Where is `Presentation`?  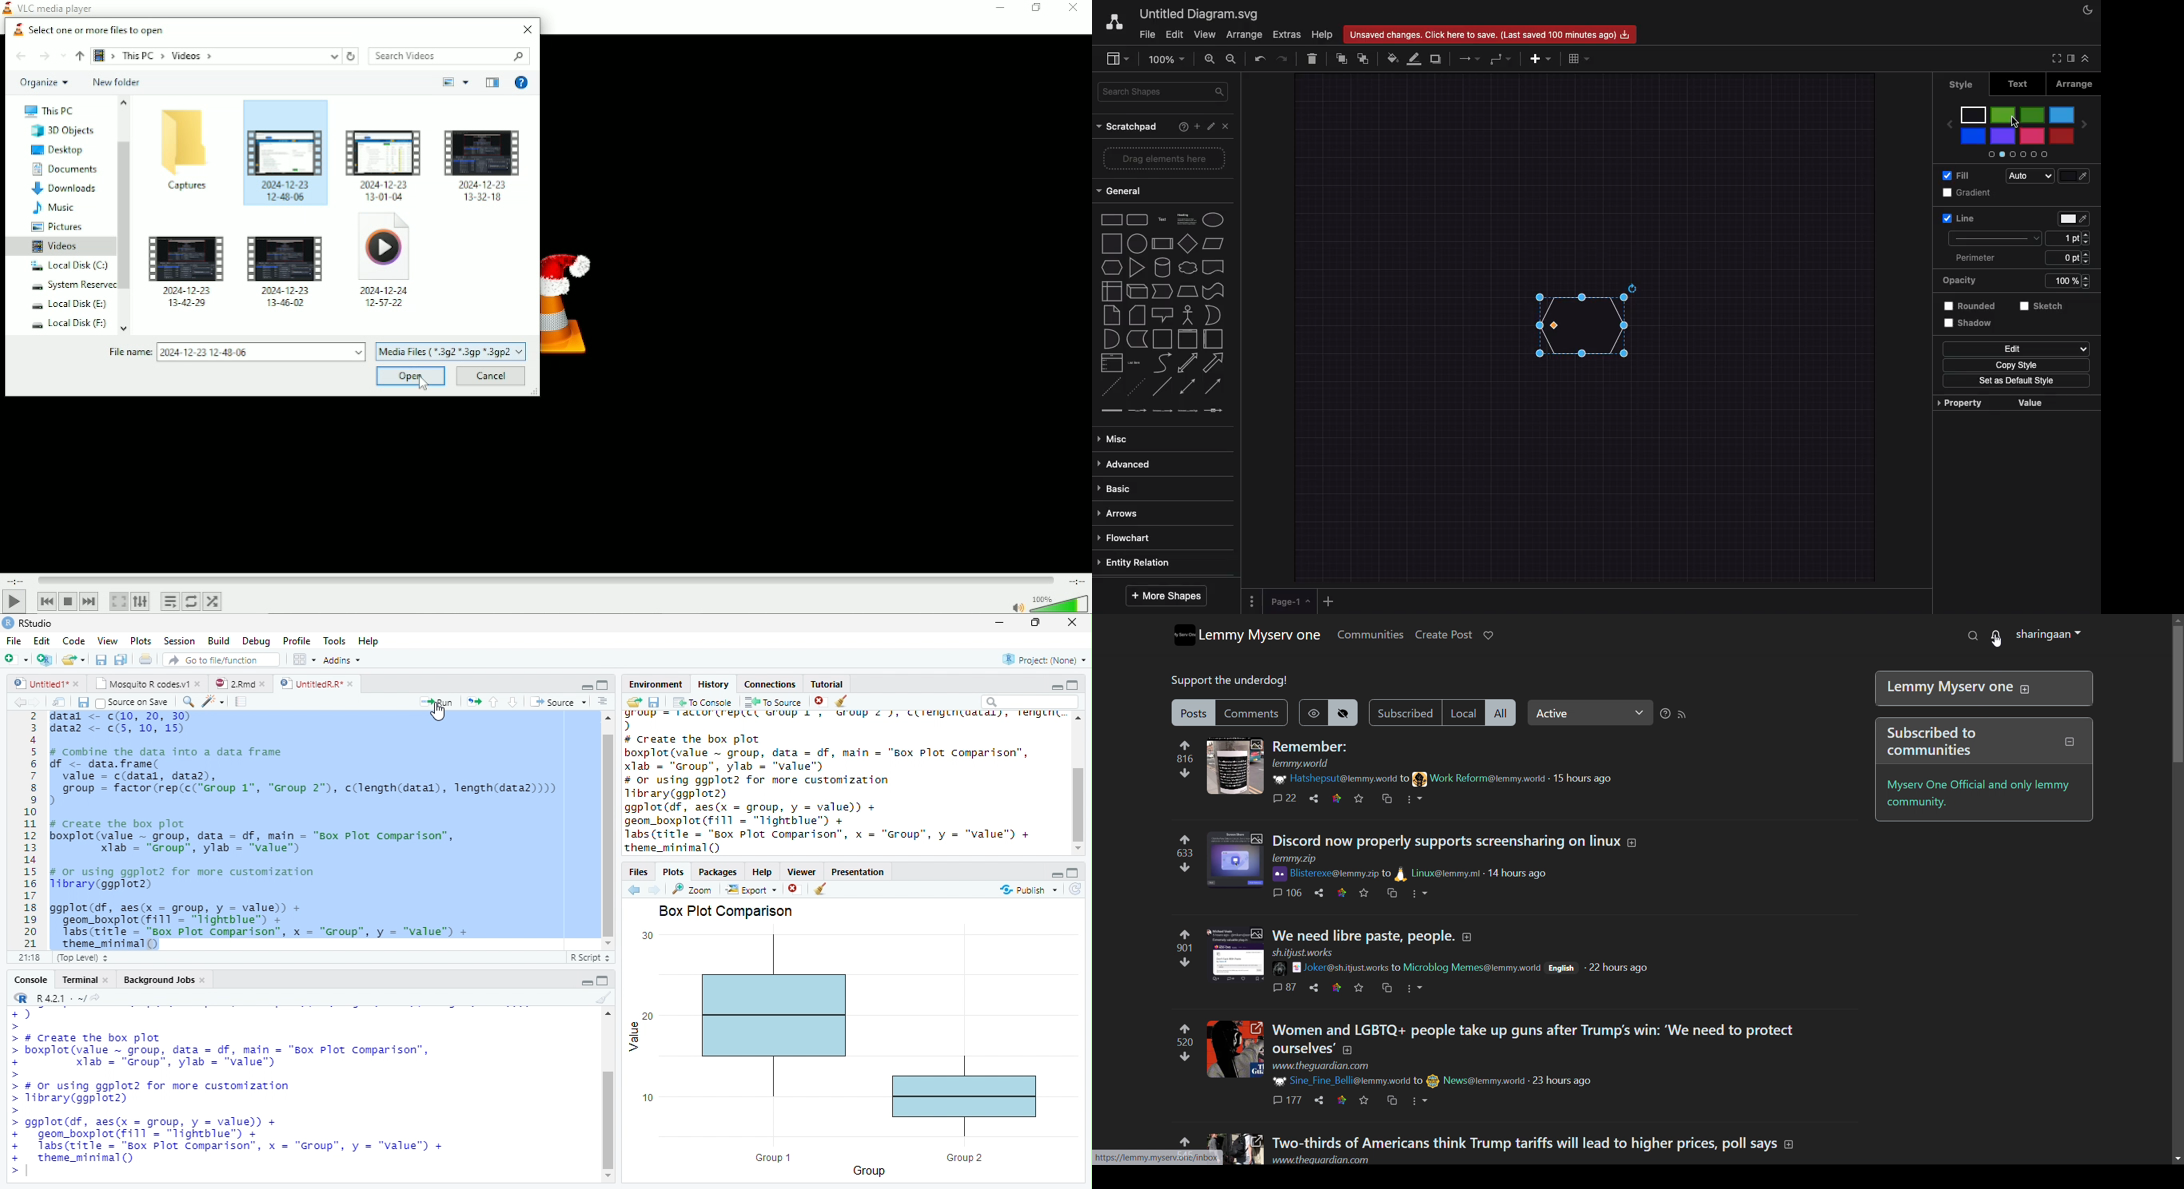
Presentation is located at coordinates (857, 872).